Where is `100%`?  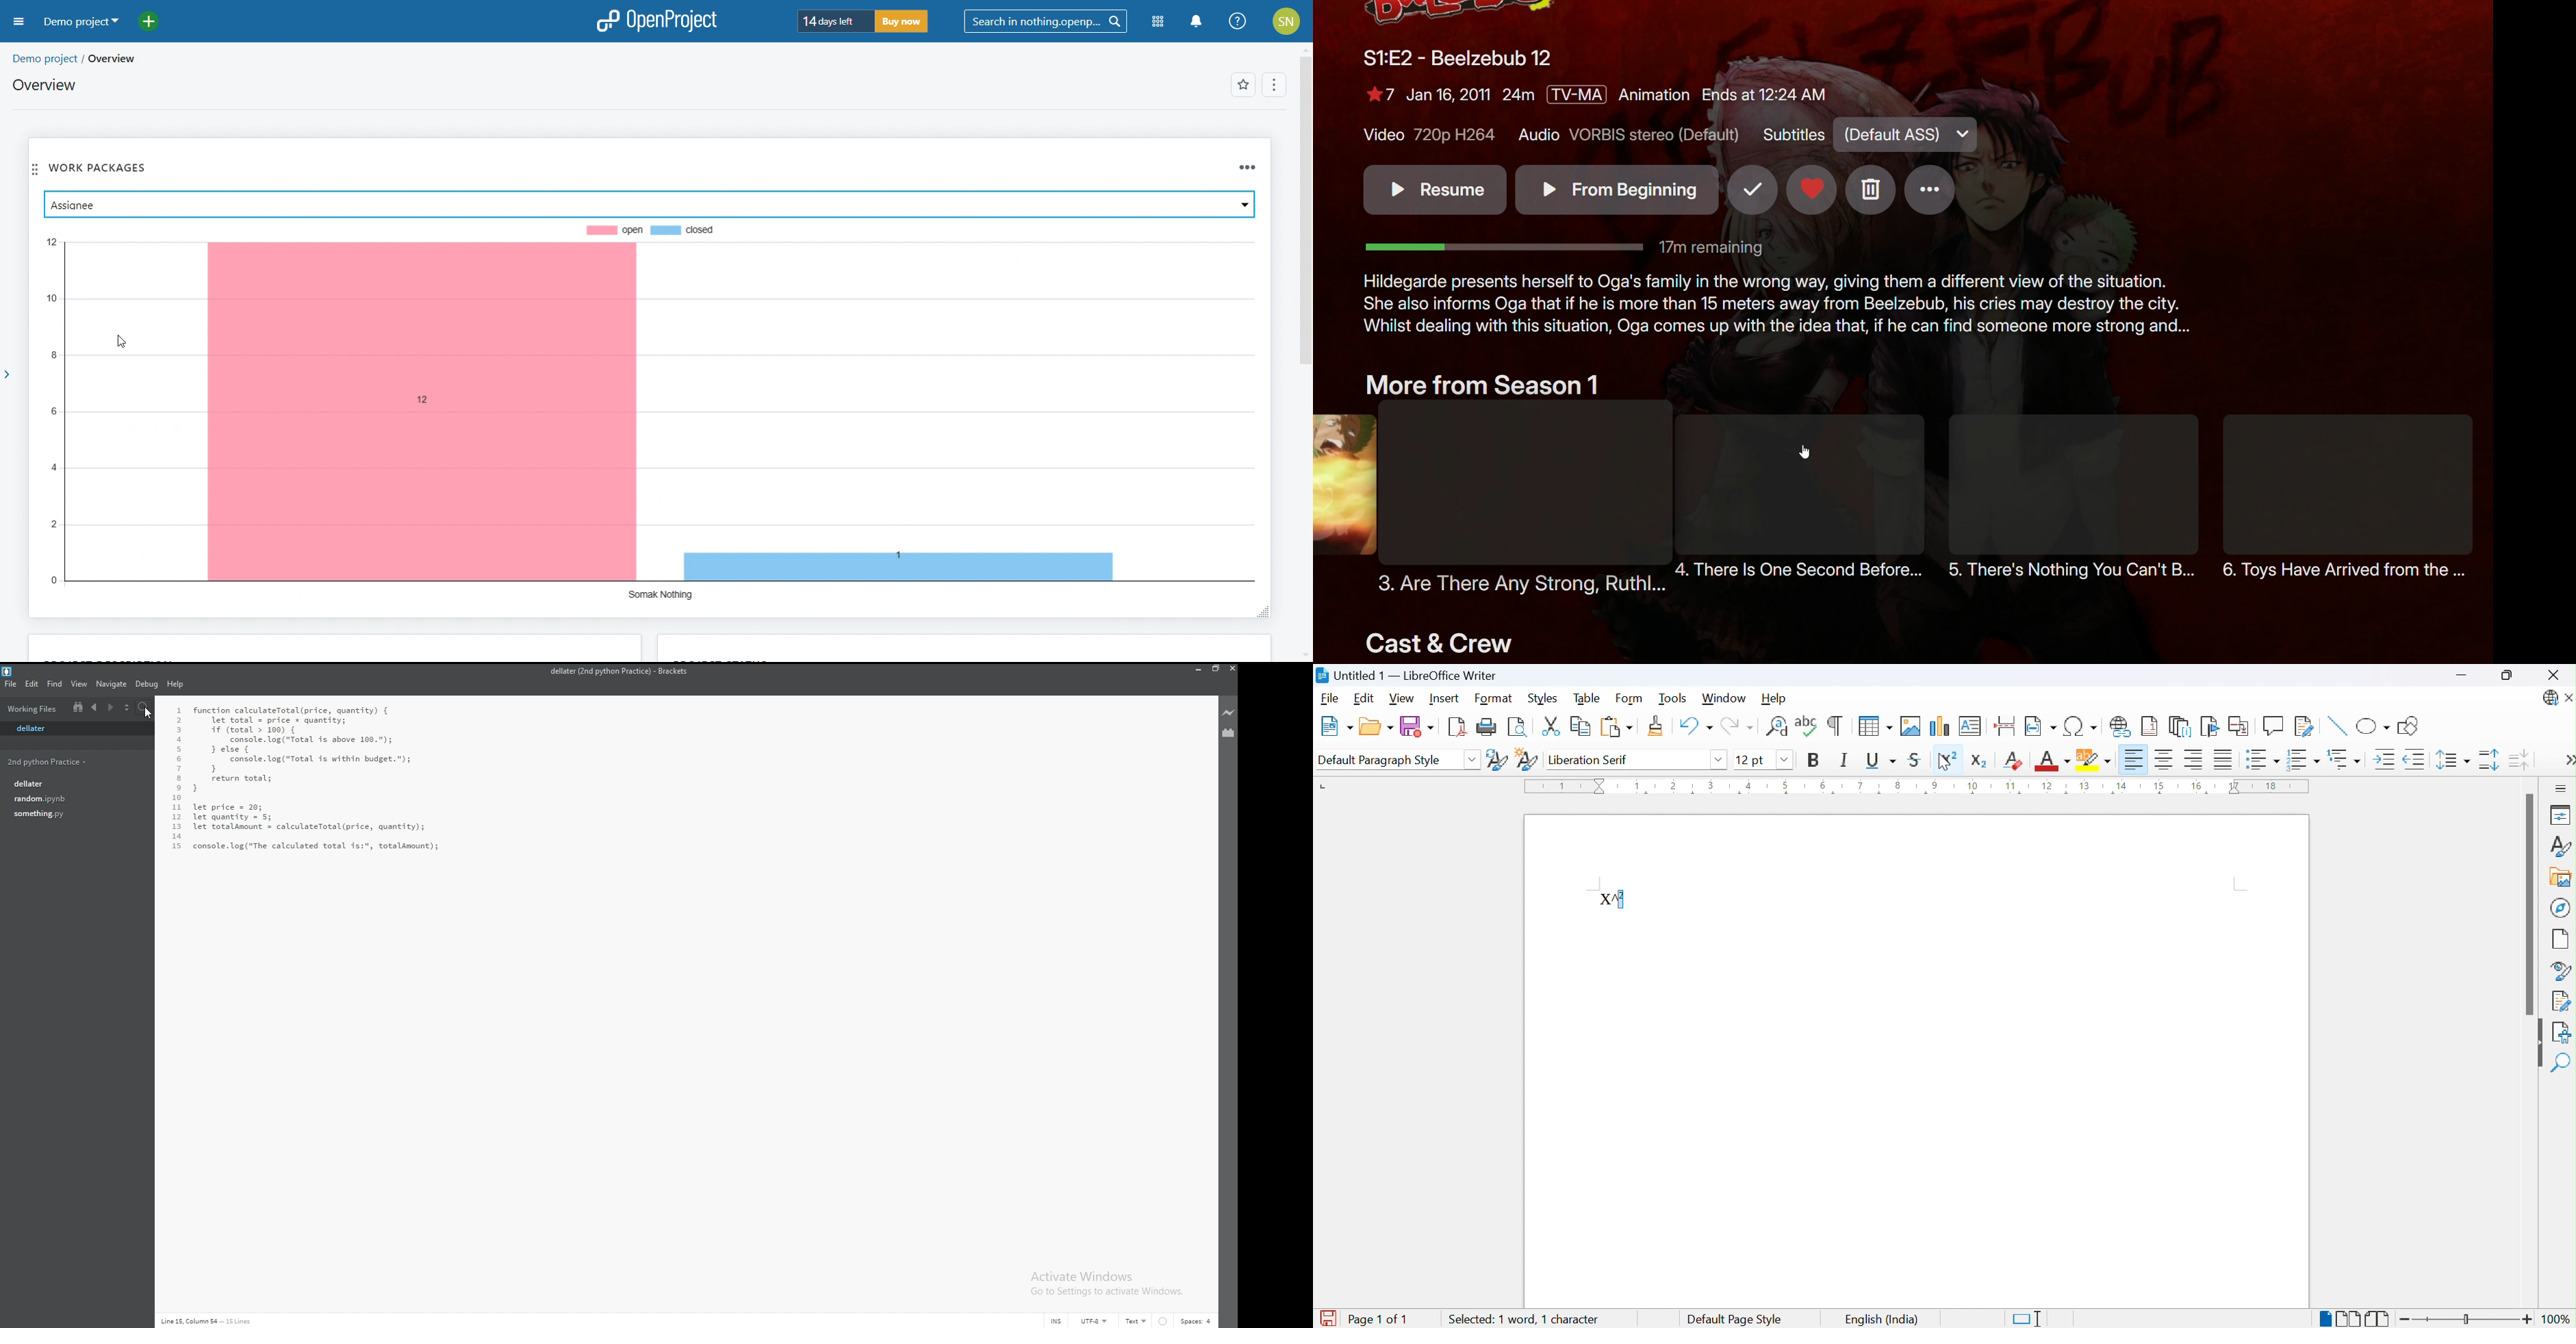
100% is located at coordinates (2556, 1319).